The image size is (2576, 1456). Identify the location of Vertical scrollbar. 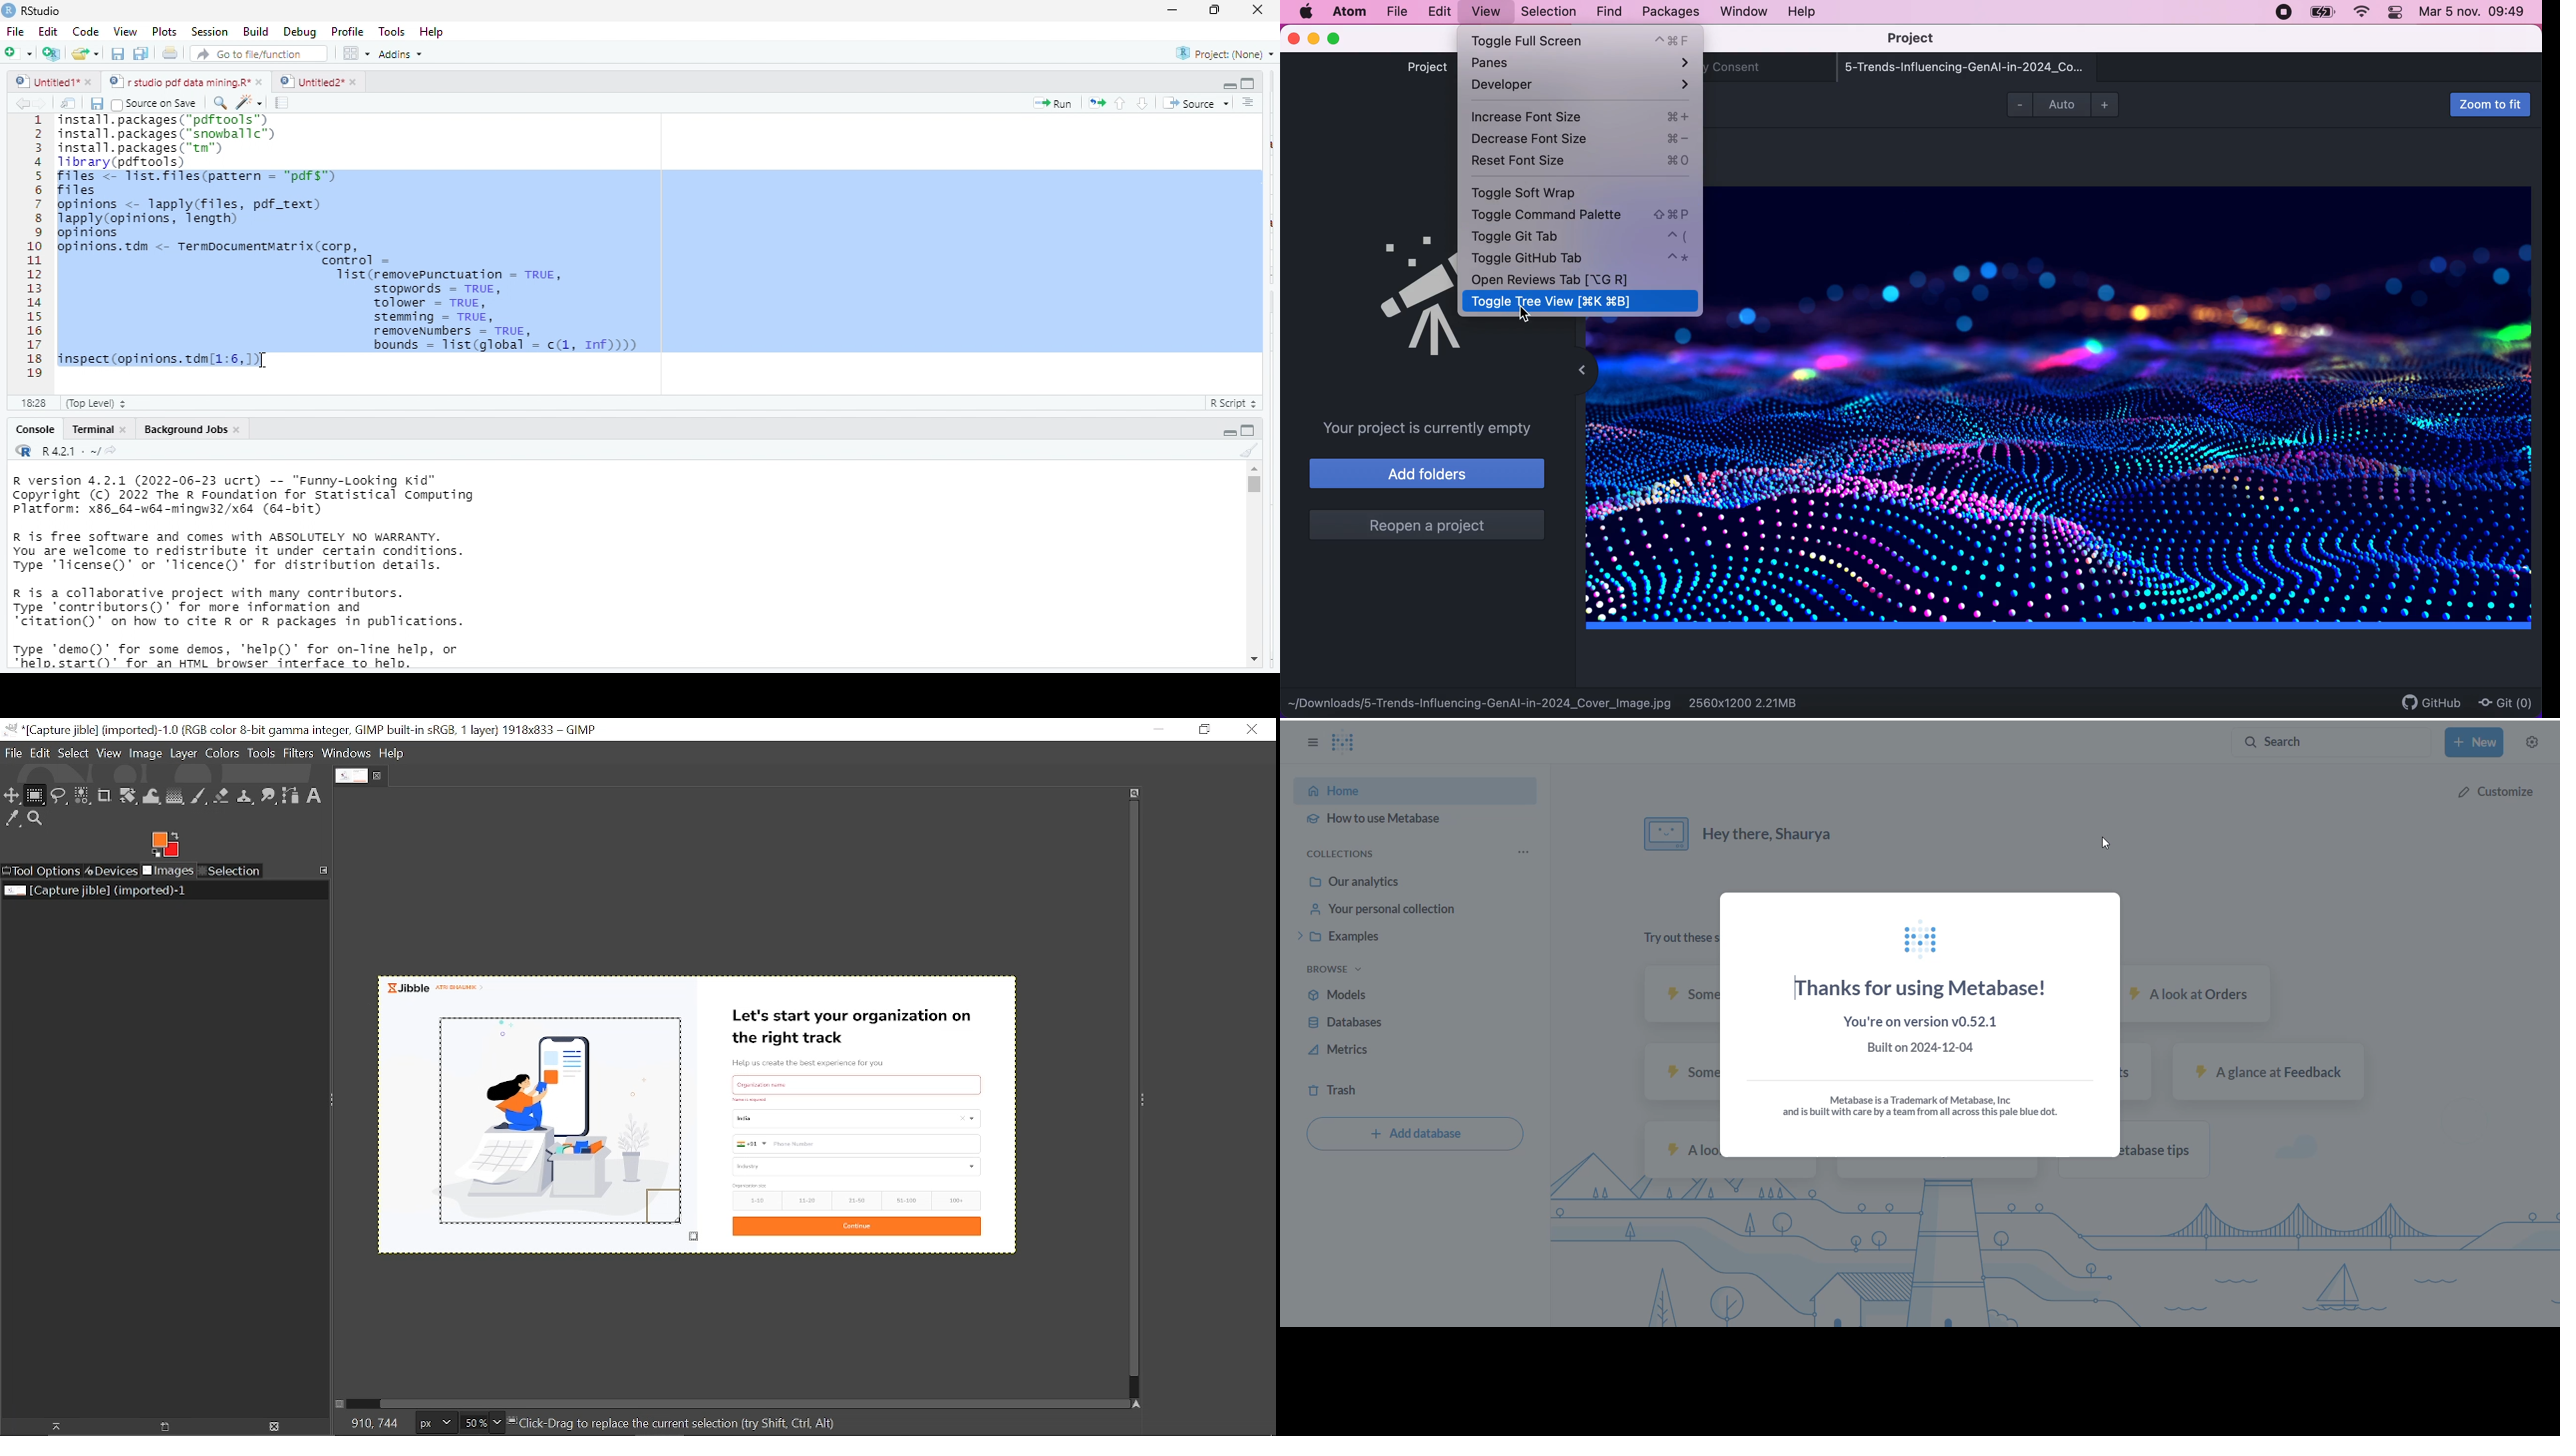
(1130, 1090).